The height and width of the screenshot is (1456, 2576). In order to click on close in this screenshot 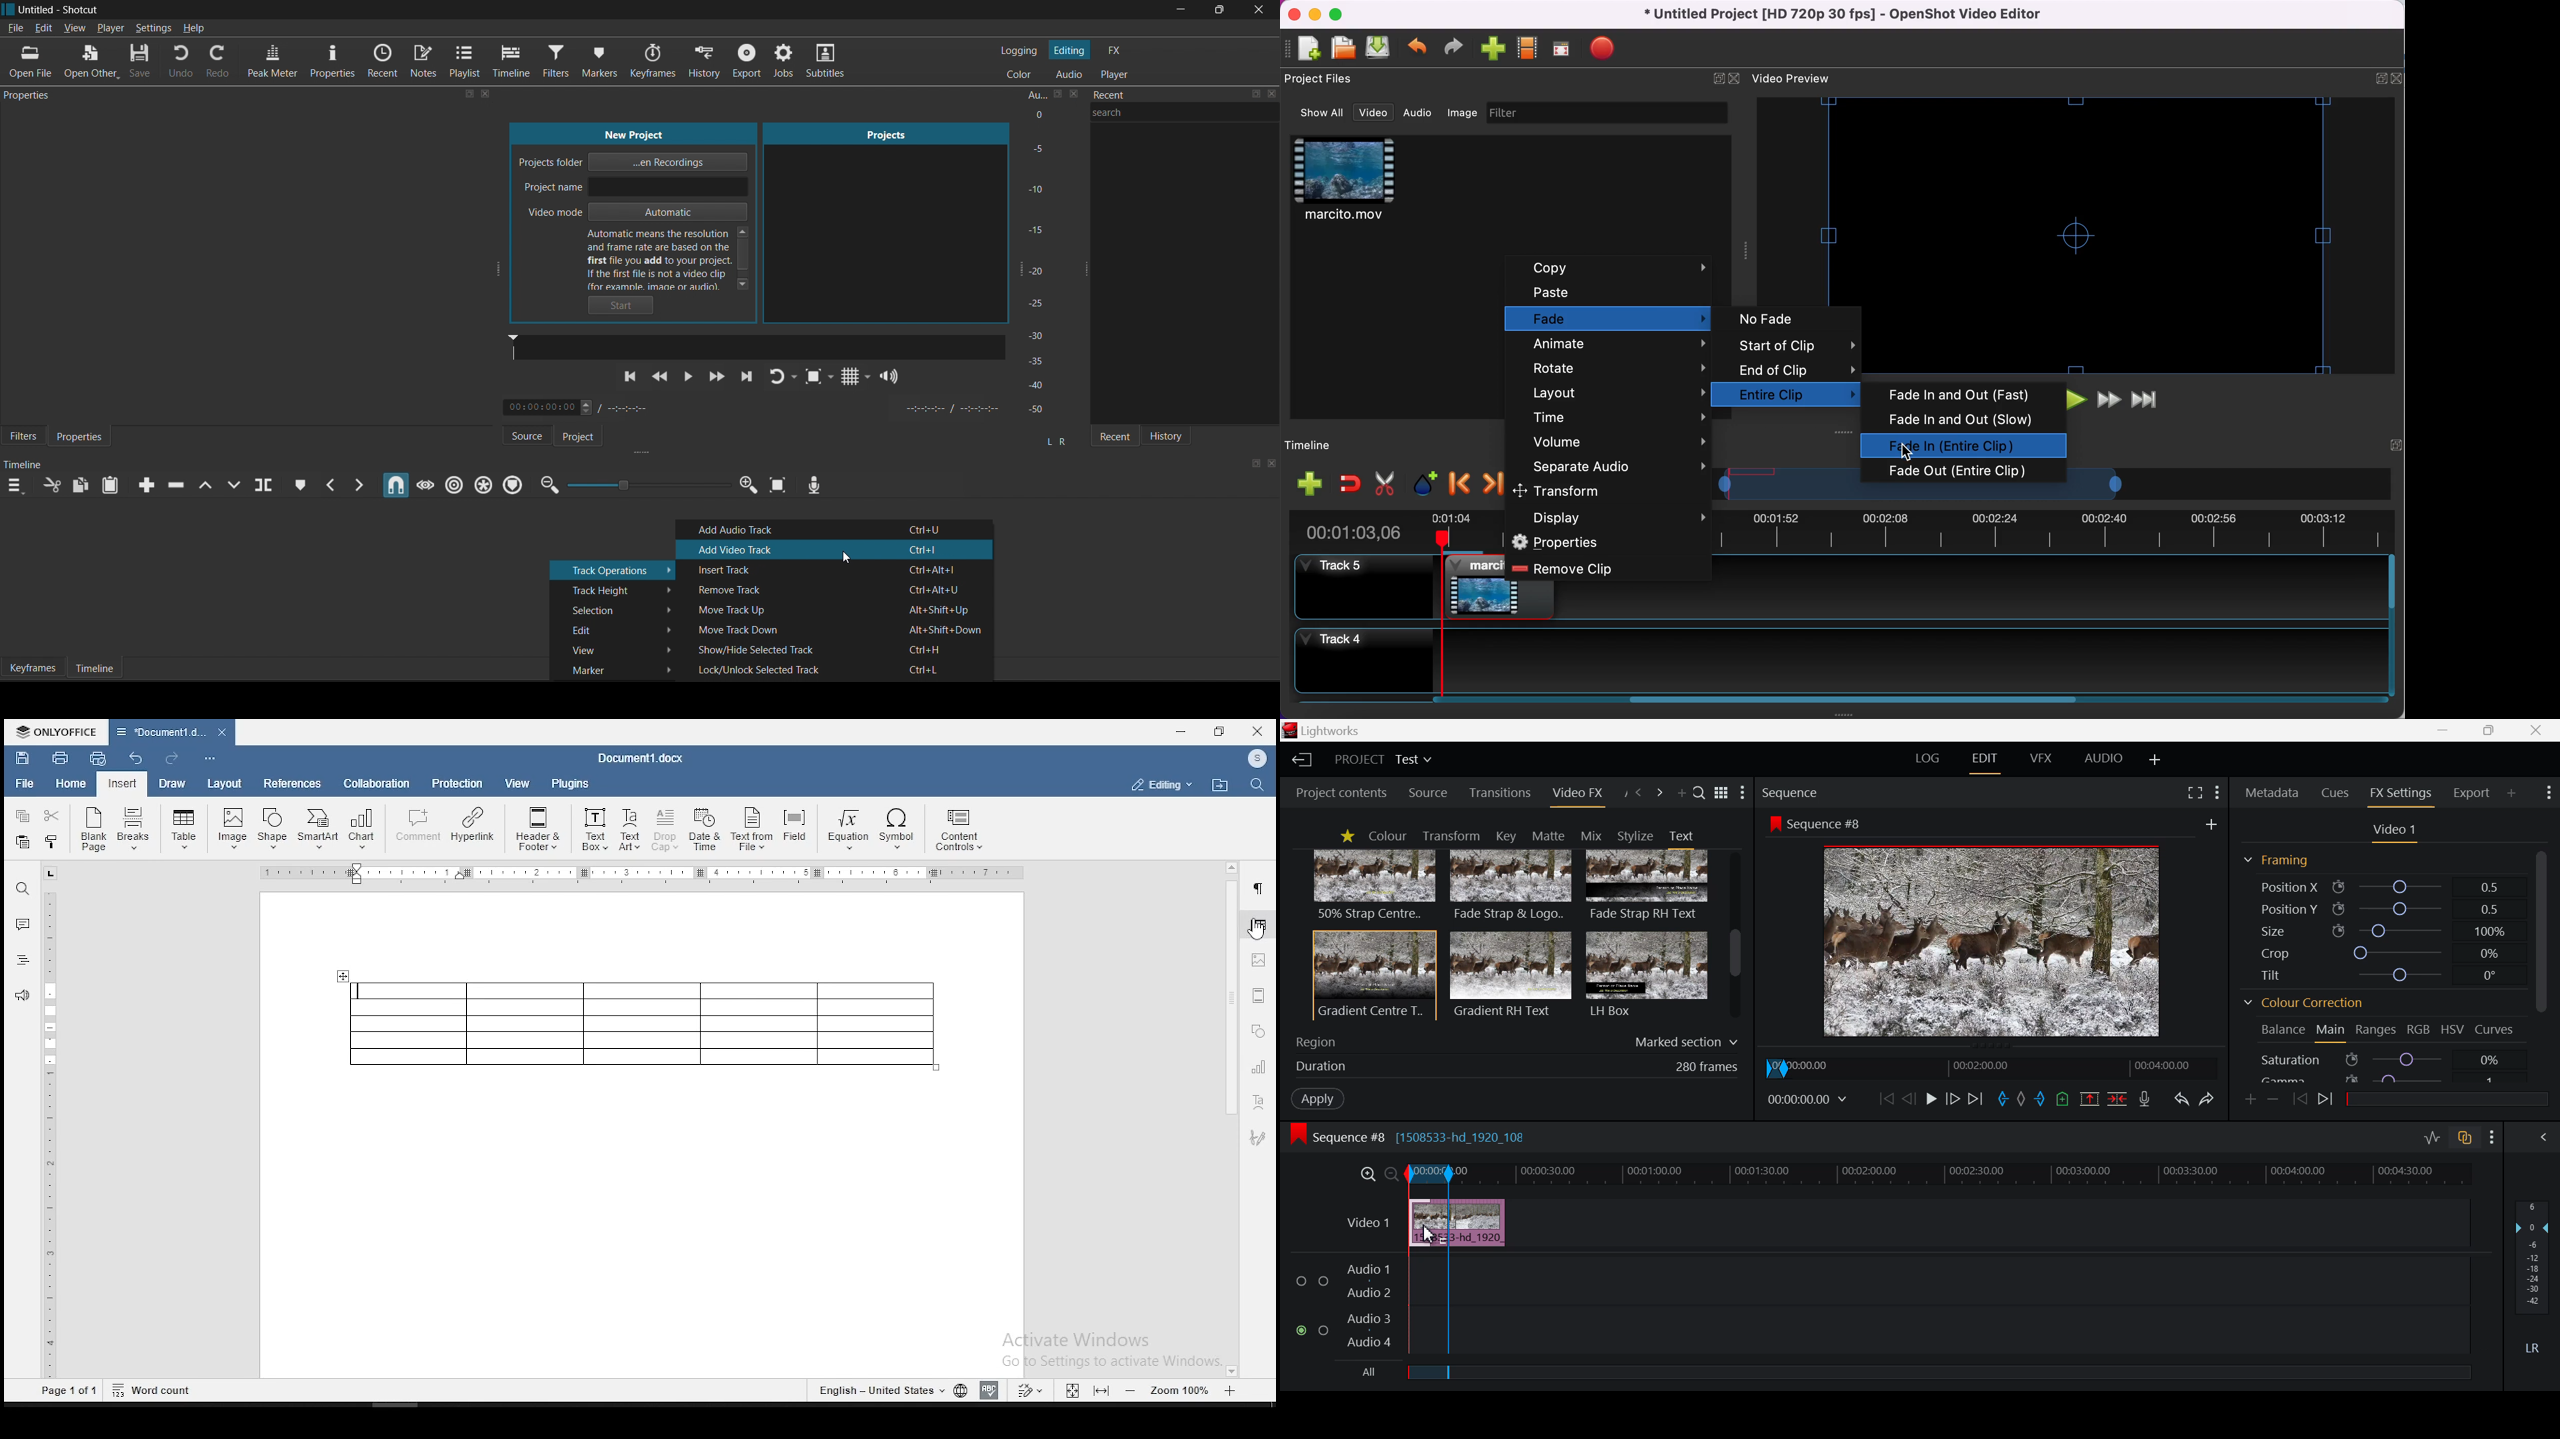, I will do `click(1272, 97)`.